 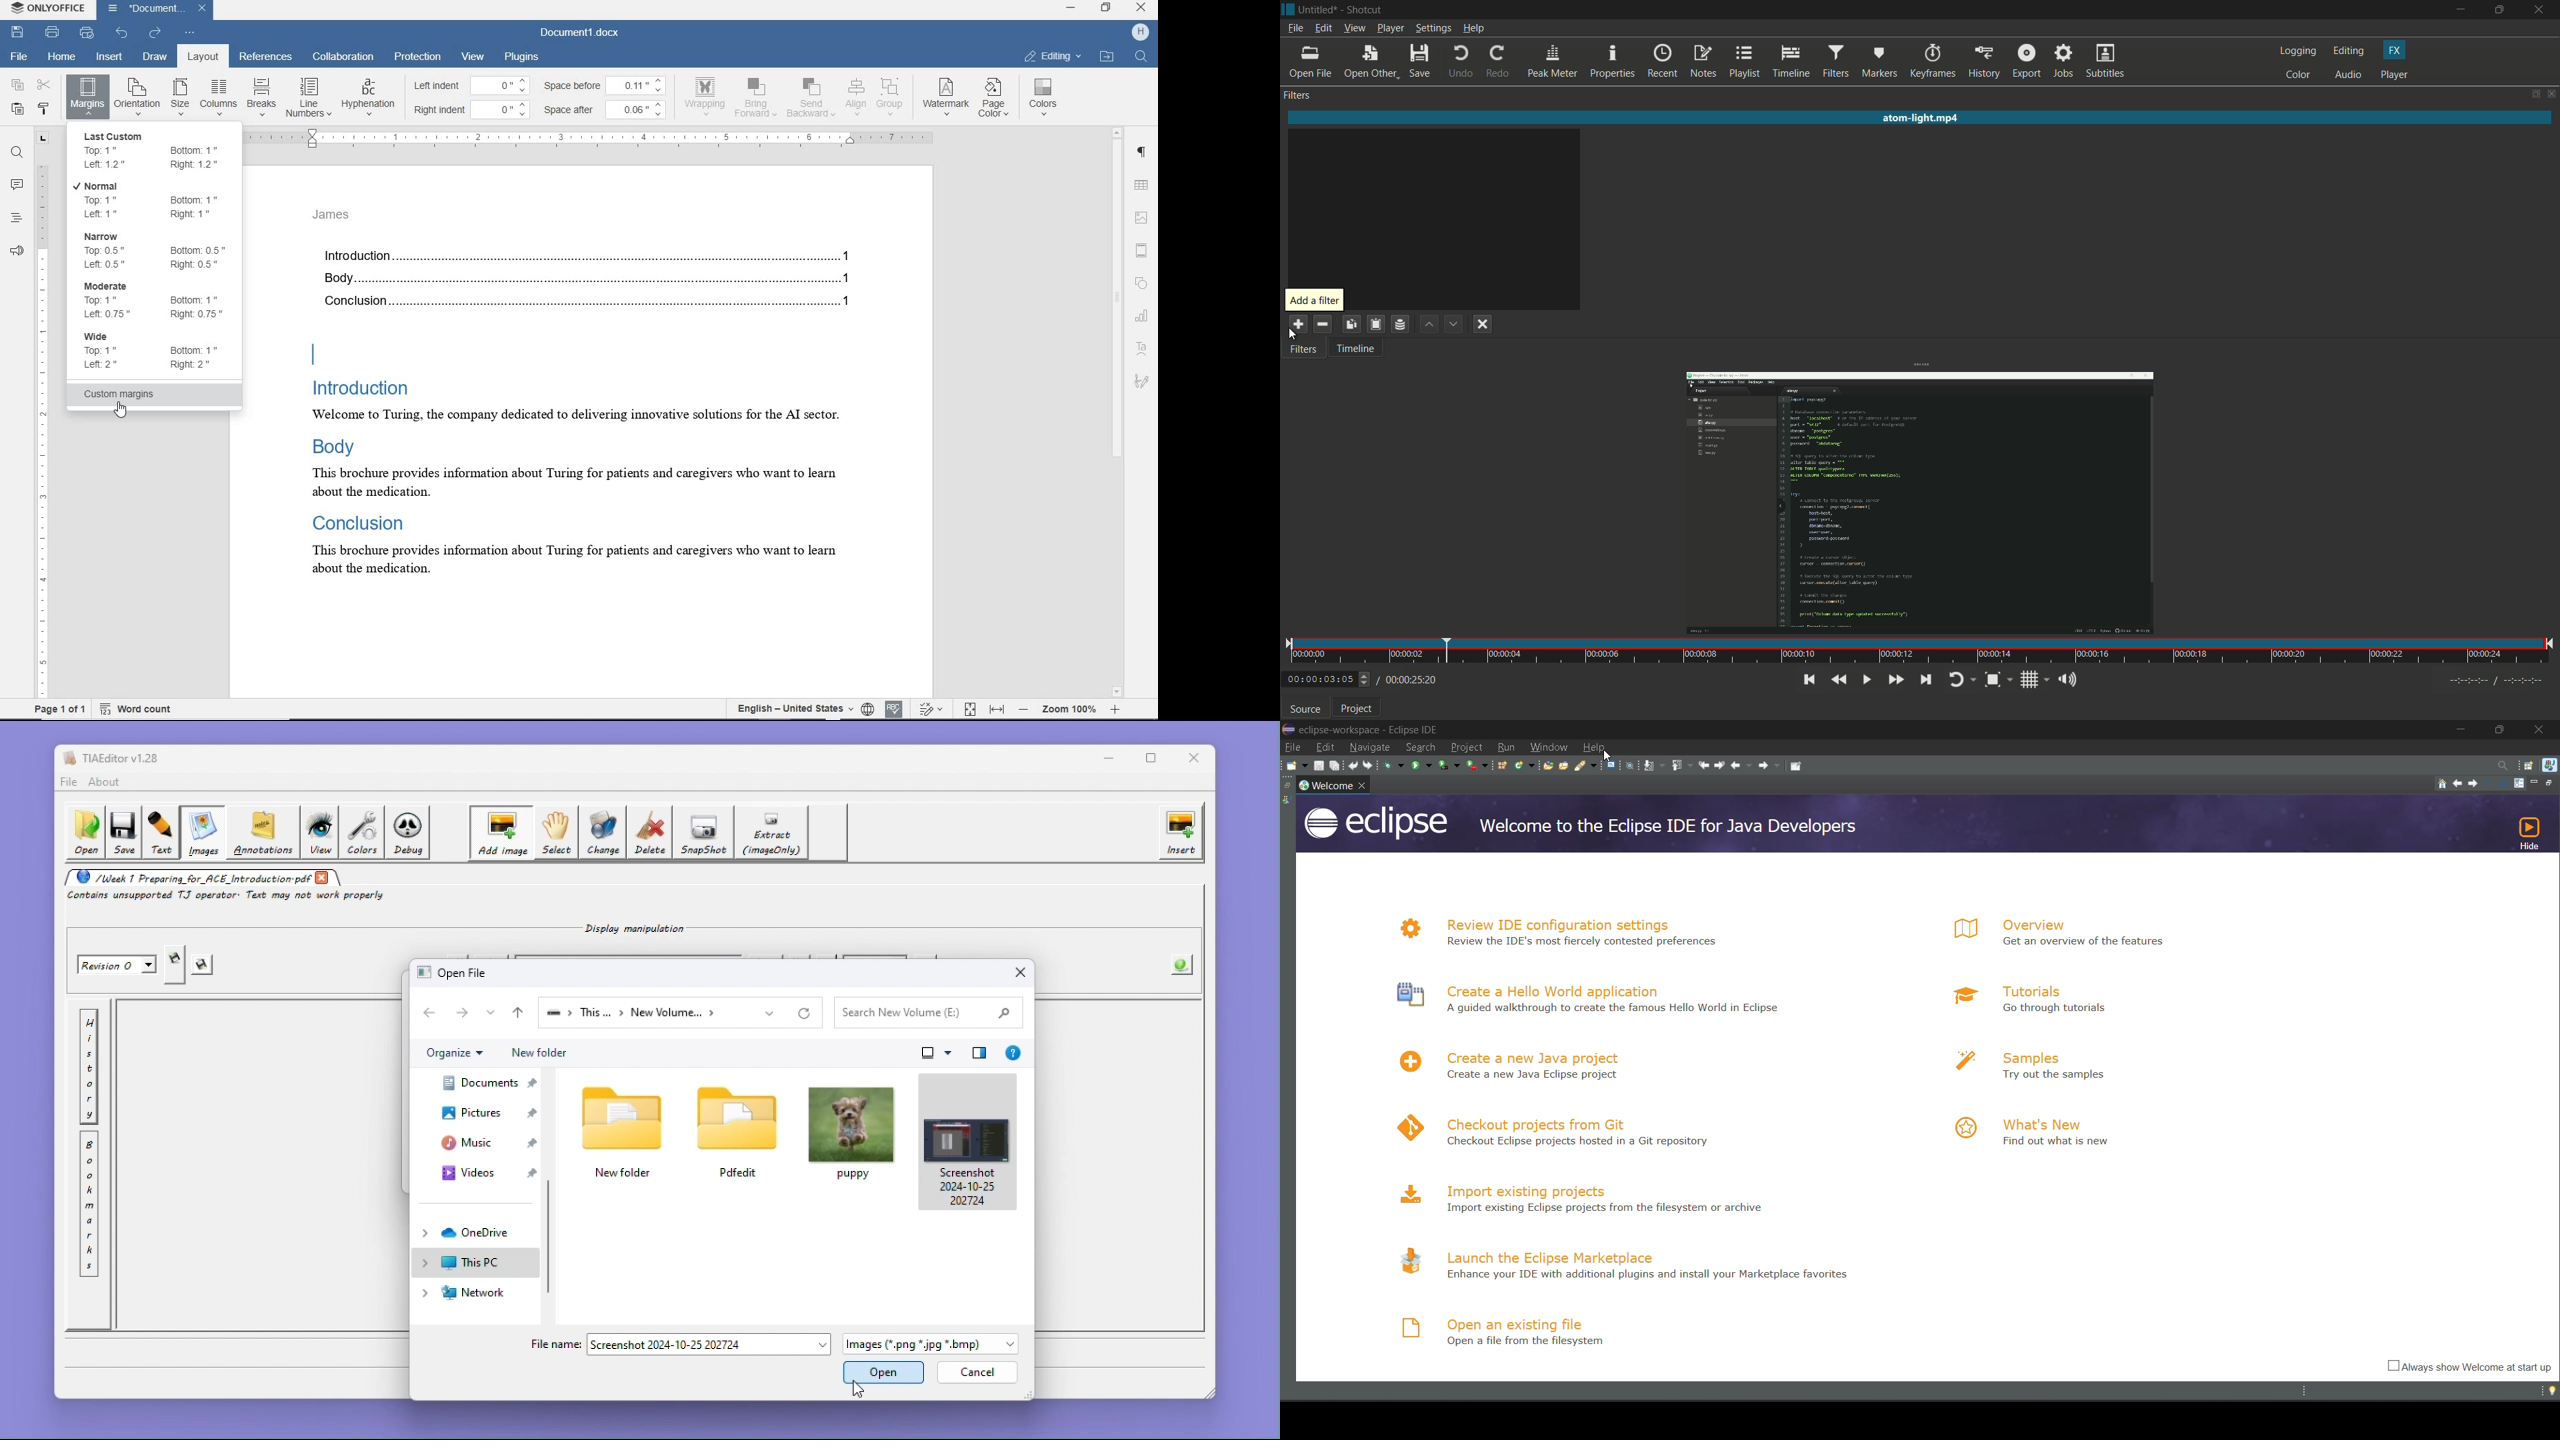 I want to click on save, so click(x=17, y=31).